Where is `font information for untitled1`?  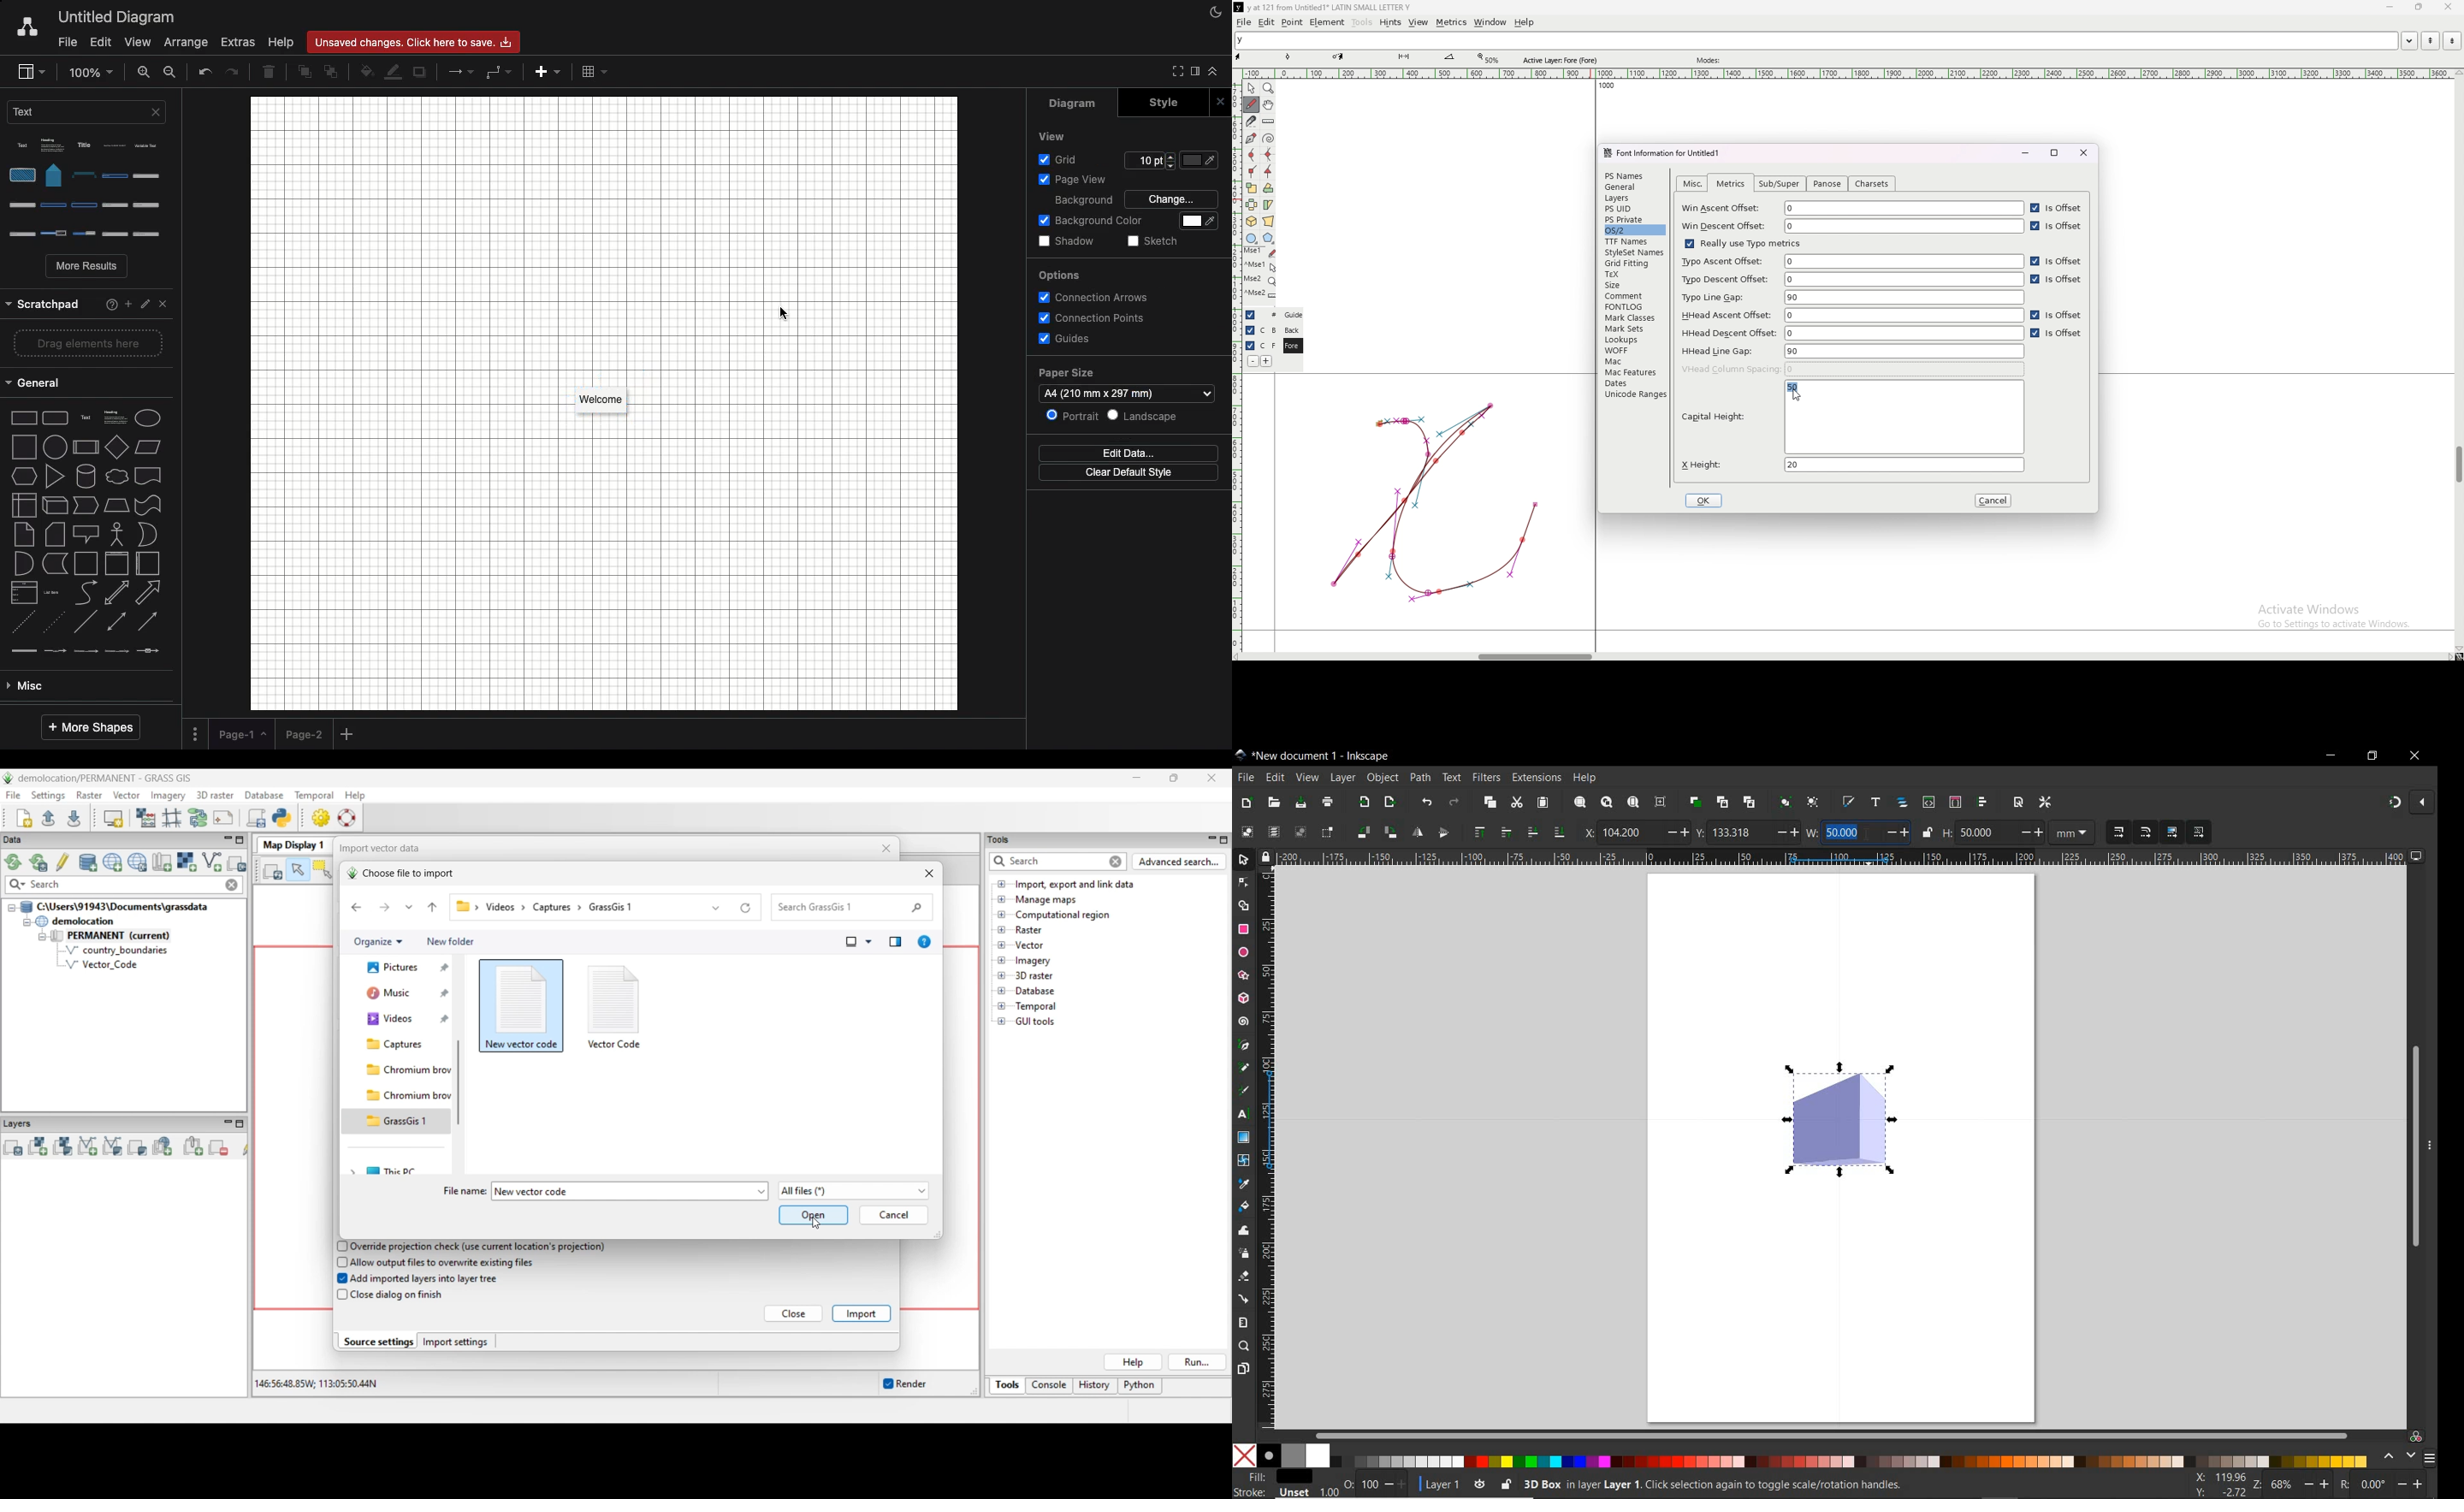 font information for untitled1 is located at coordinates (1666, 153).